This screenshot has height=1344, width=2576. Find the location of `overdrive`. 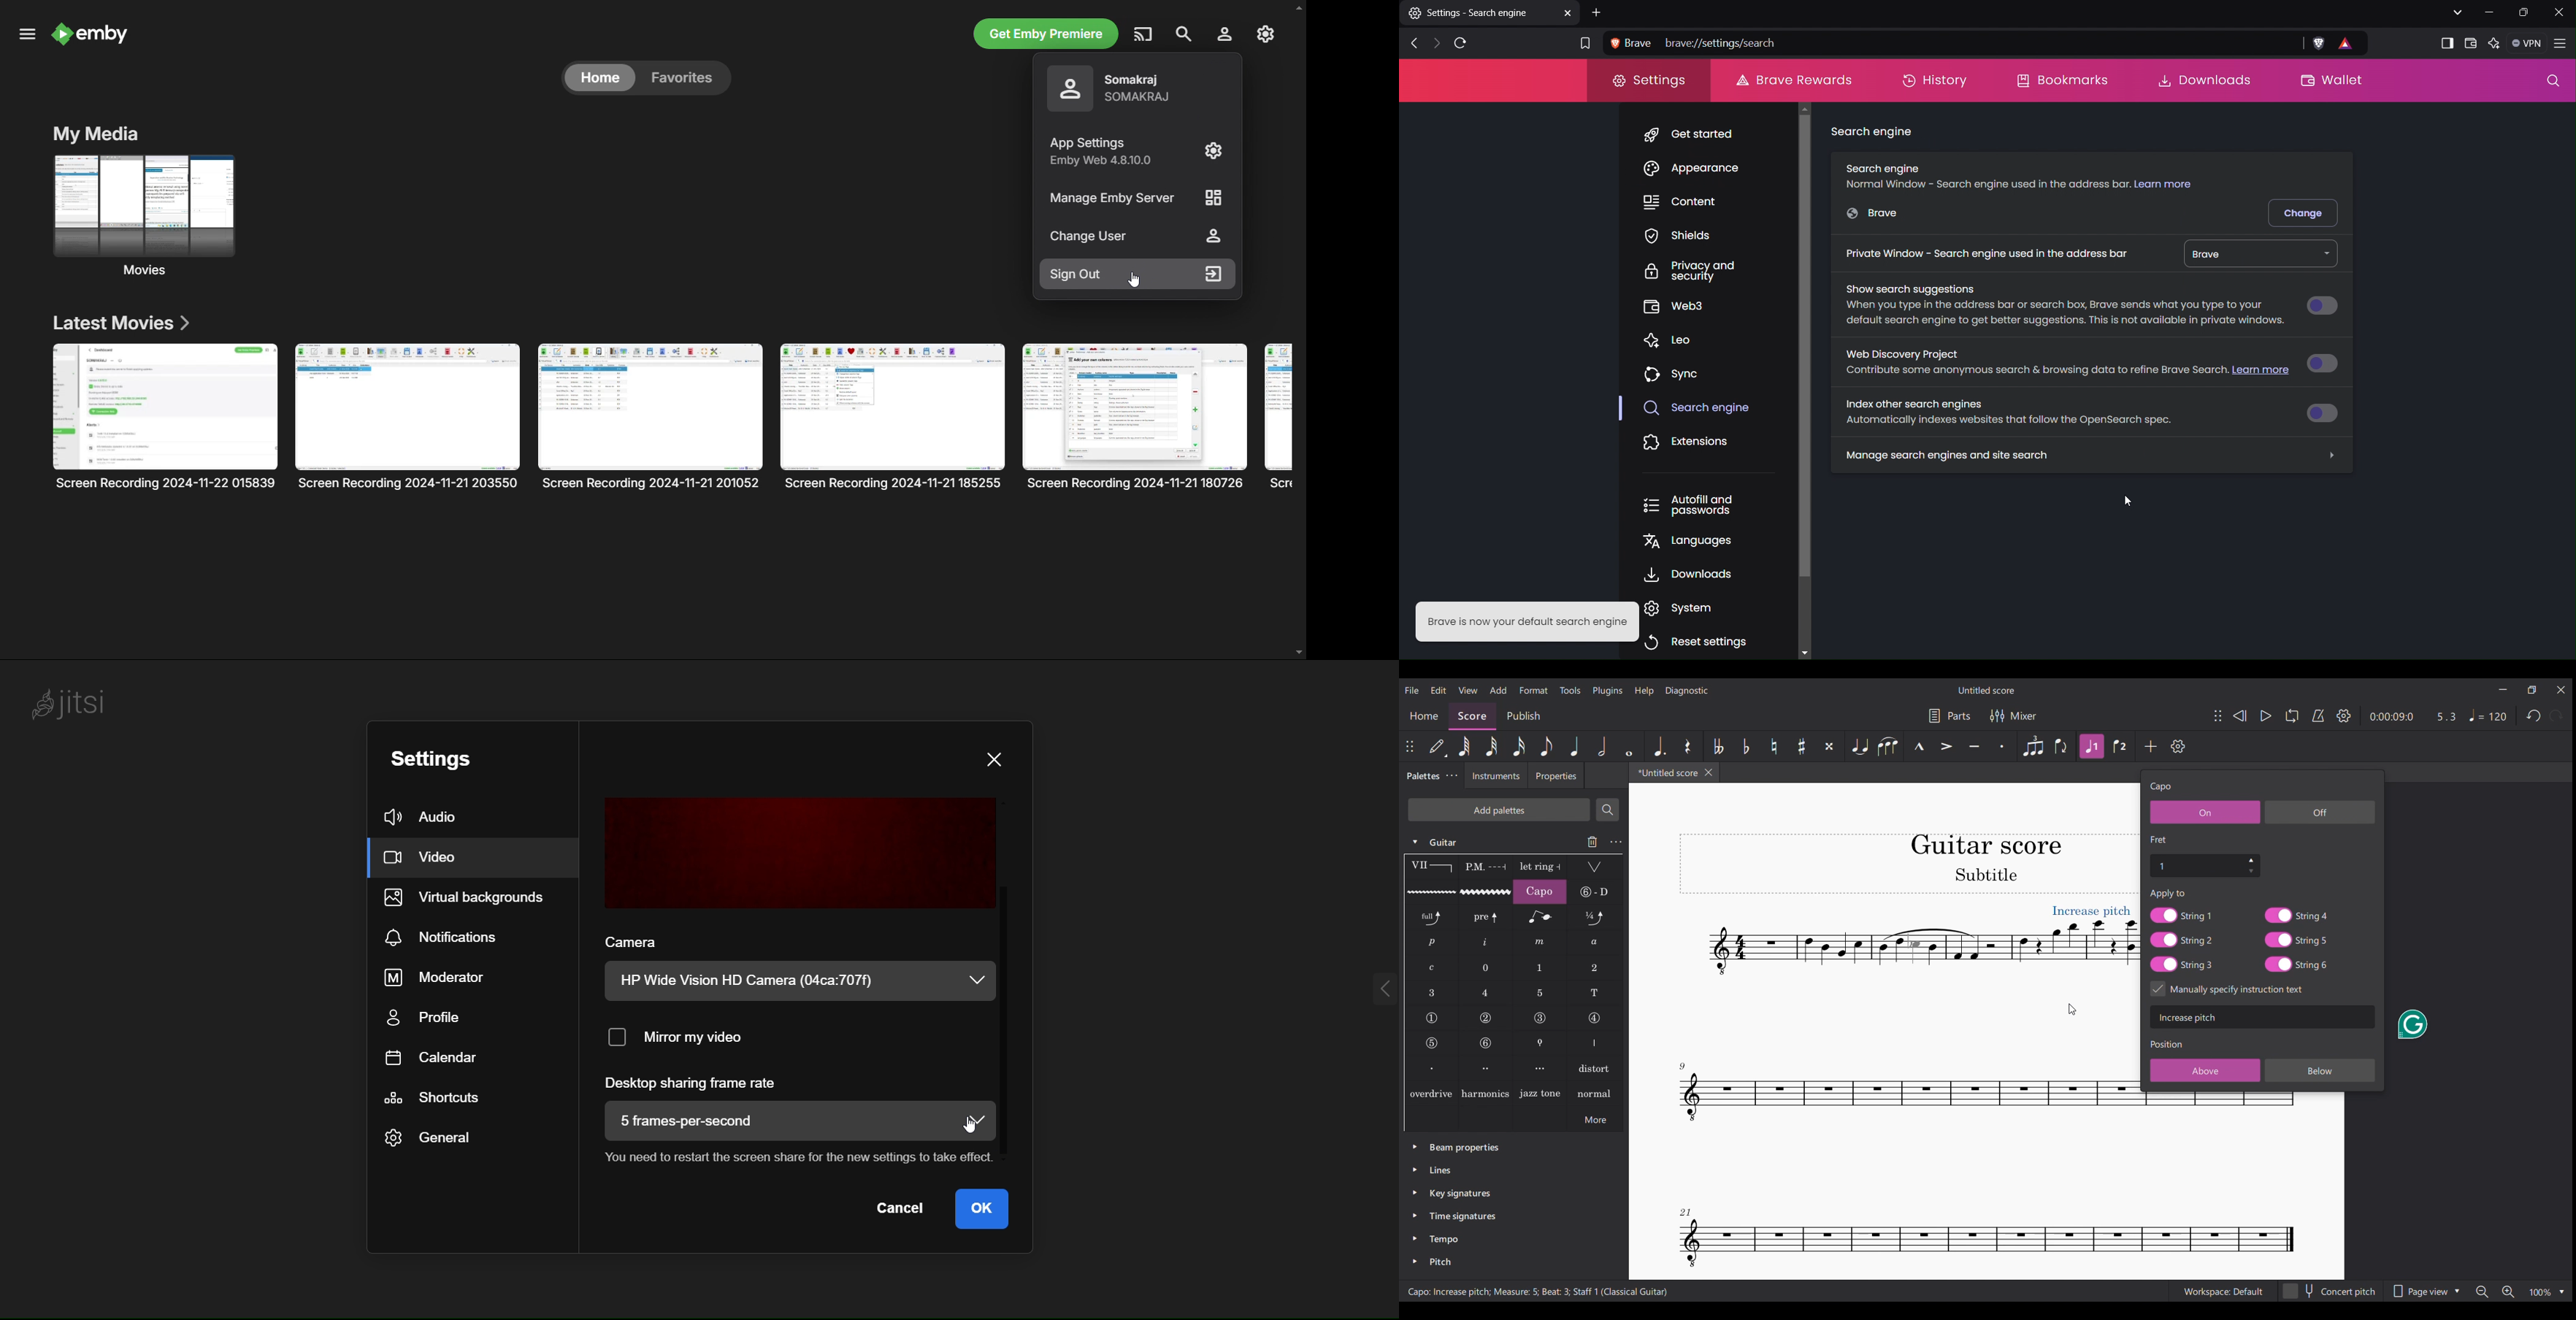

overdrive is located at coordinates (1431, 1093).